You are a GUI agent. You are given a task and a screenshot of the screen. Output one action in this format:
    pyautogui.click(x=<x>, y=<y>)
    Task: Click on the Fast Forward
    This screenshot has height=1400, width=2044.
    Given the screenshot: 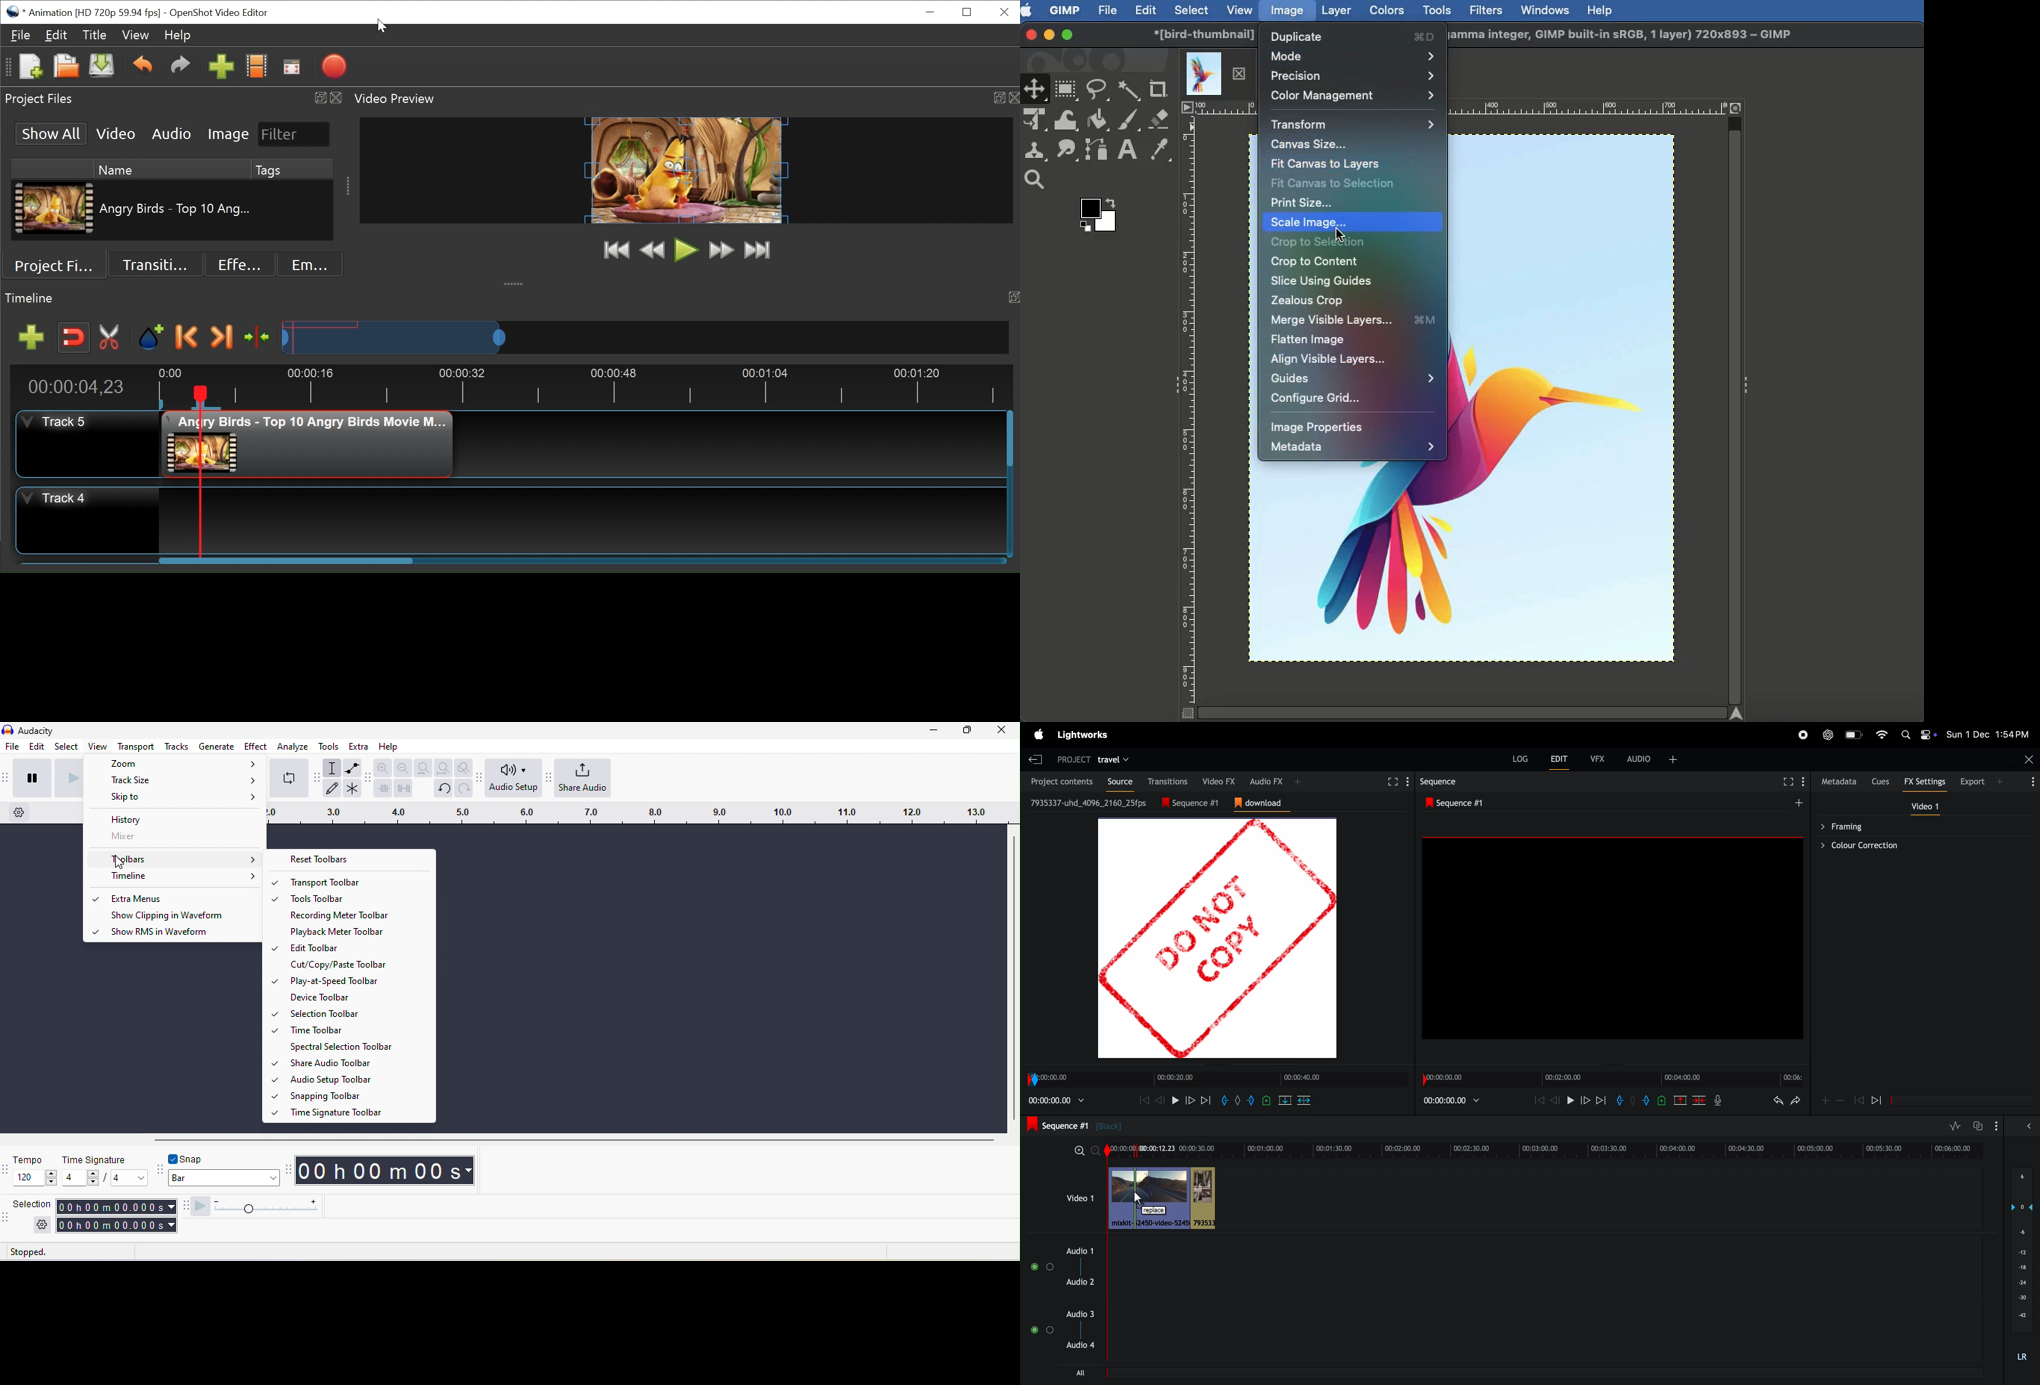 What is the action you would take?
    pyautogui.click(x=721, y=252)
    